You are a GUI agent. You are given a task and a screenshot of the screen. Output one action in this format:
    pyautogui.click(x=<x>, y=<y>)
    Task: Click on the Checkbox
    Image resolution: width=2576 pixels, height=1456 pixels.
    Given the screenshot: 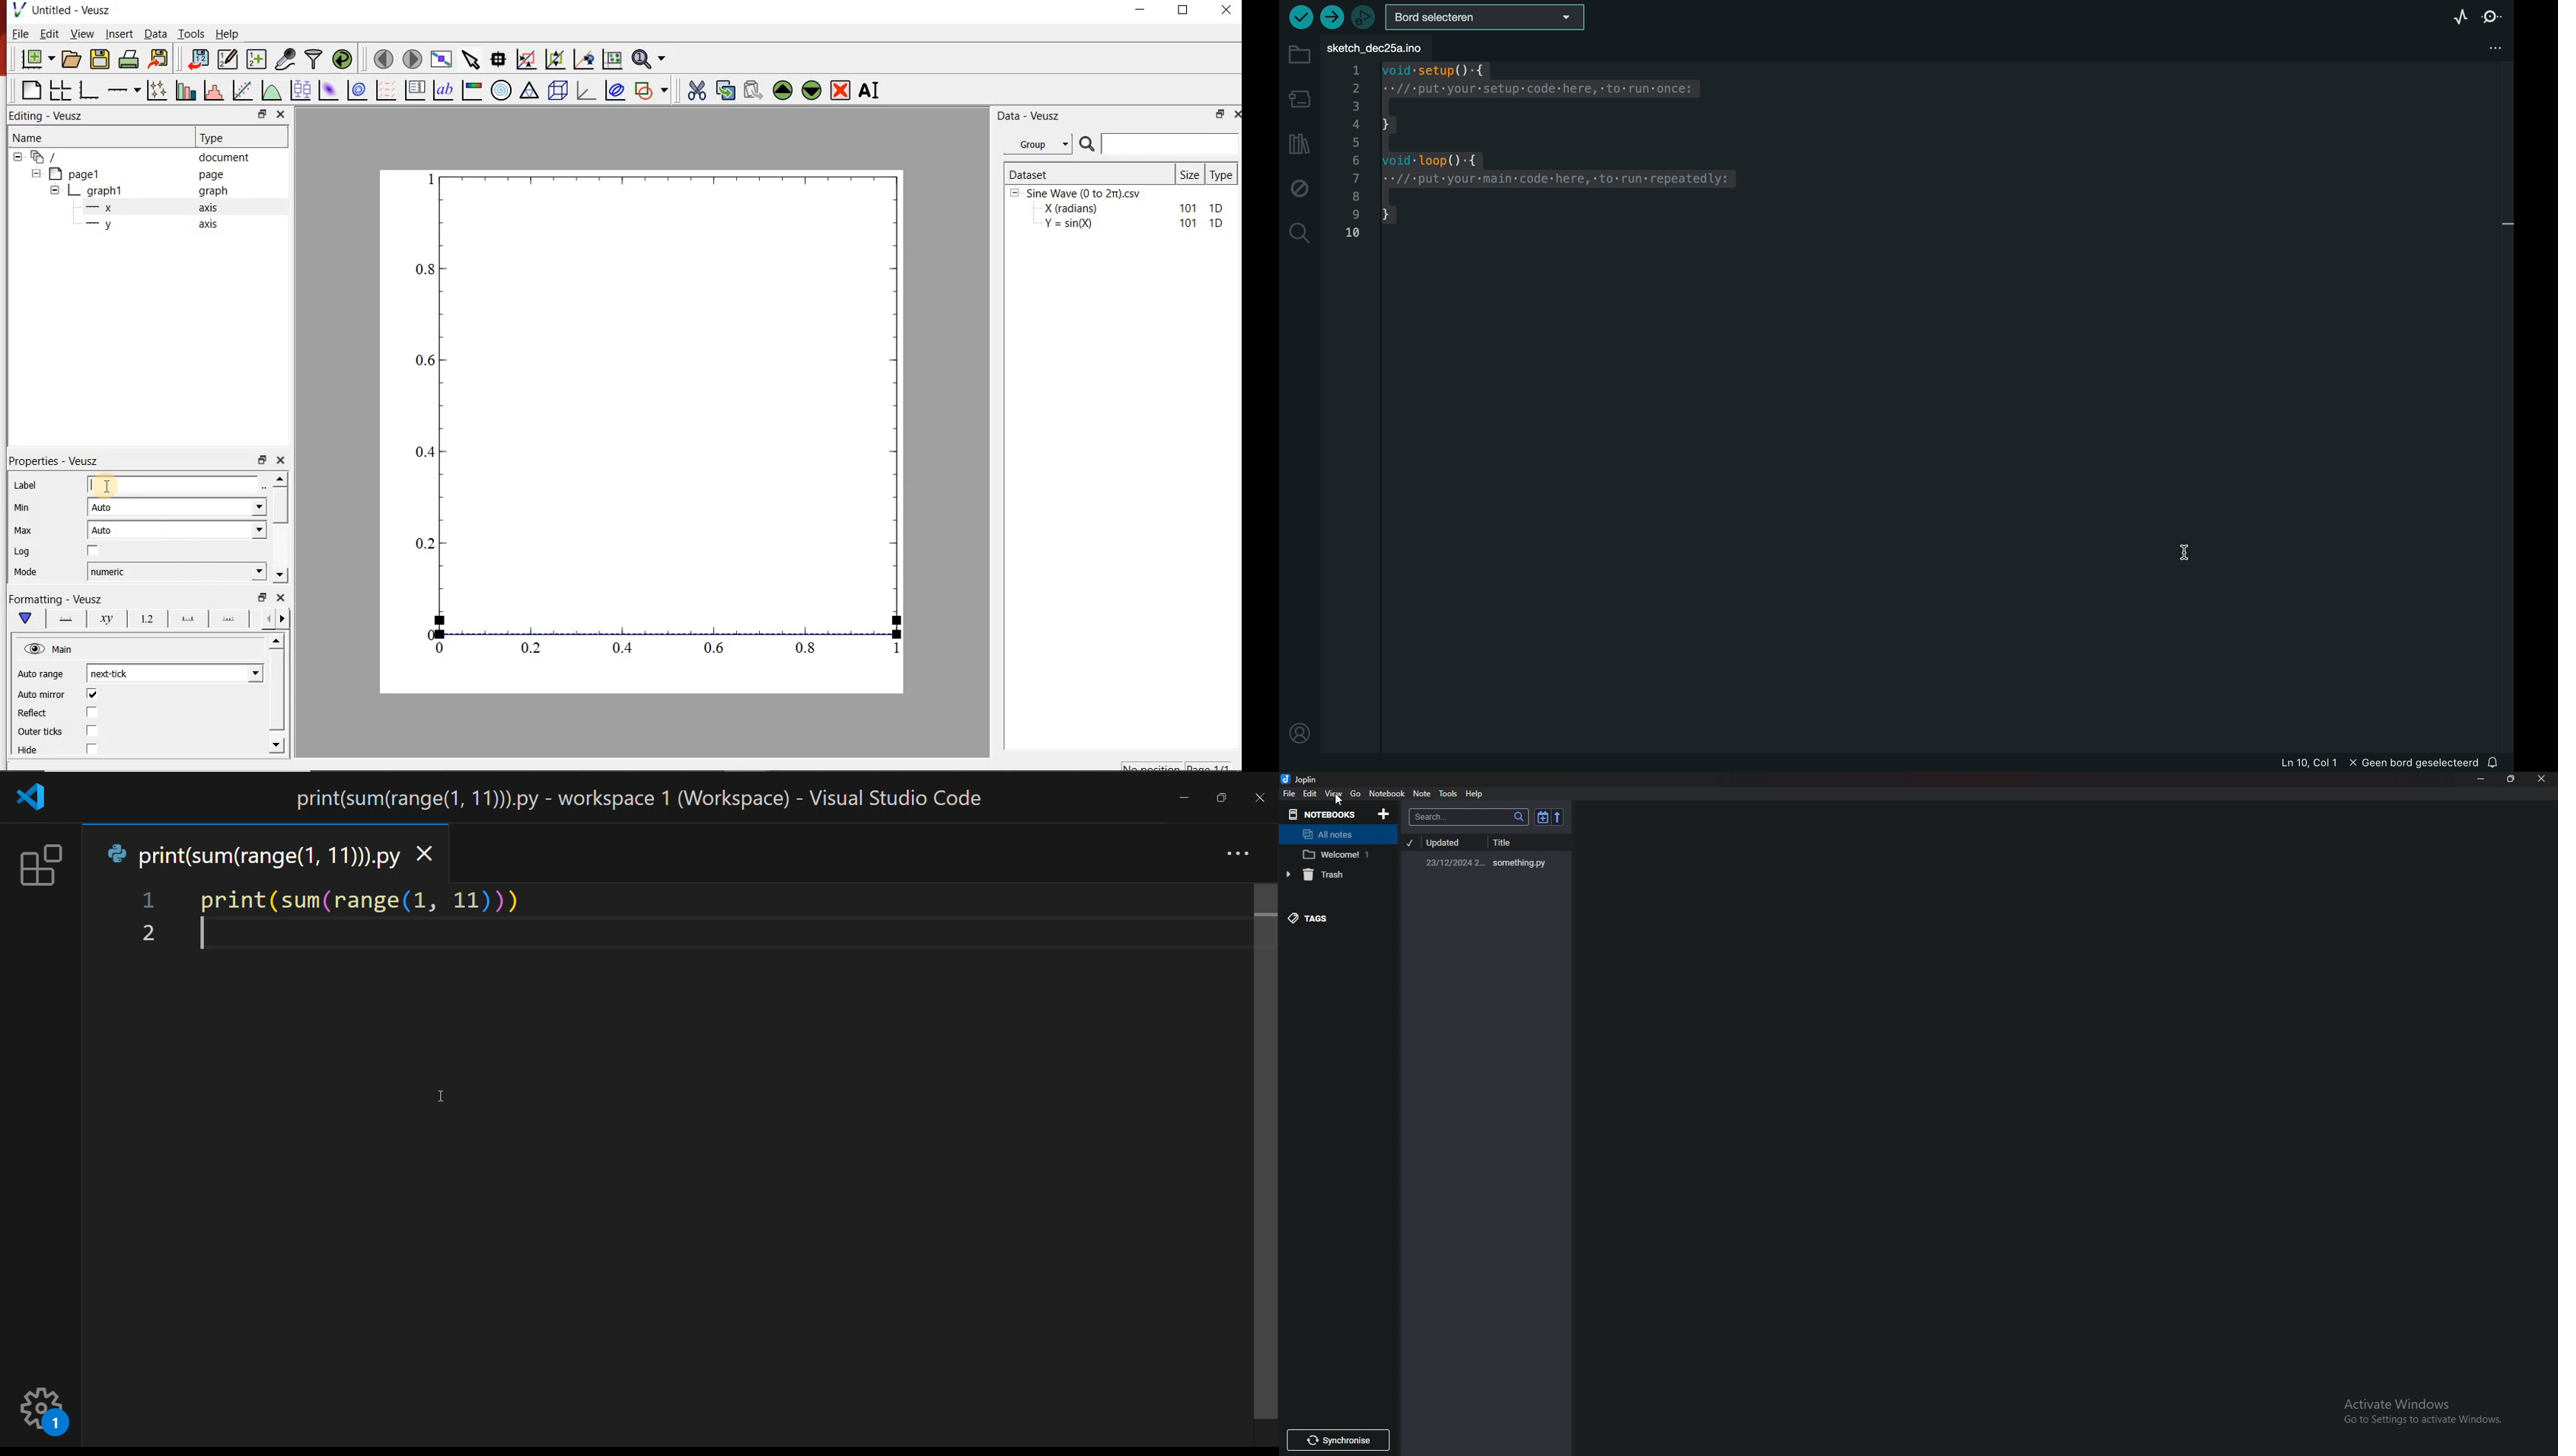 What is the action you would take?
    pyautogui.click(x=94, y=551)
    